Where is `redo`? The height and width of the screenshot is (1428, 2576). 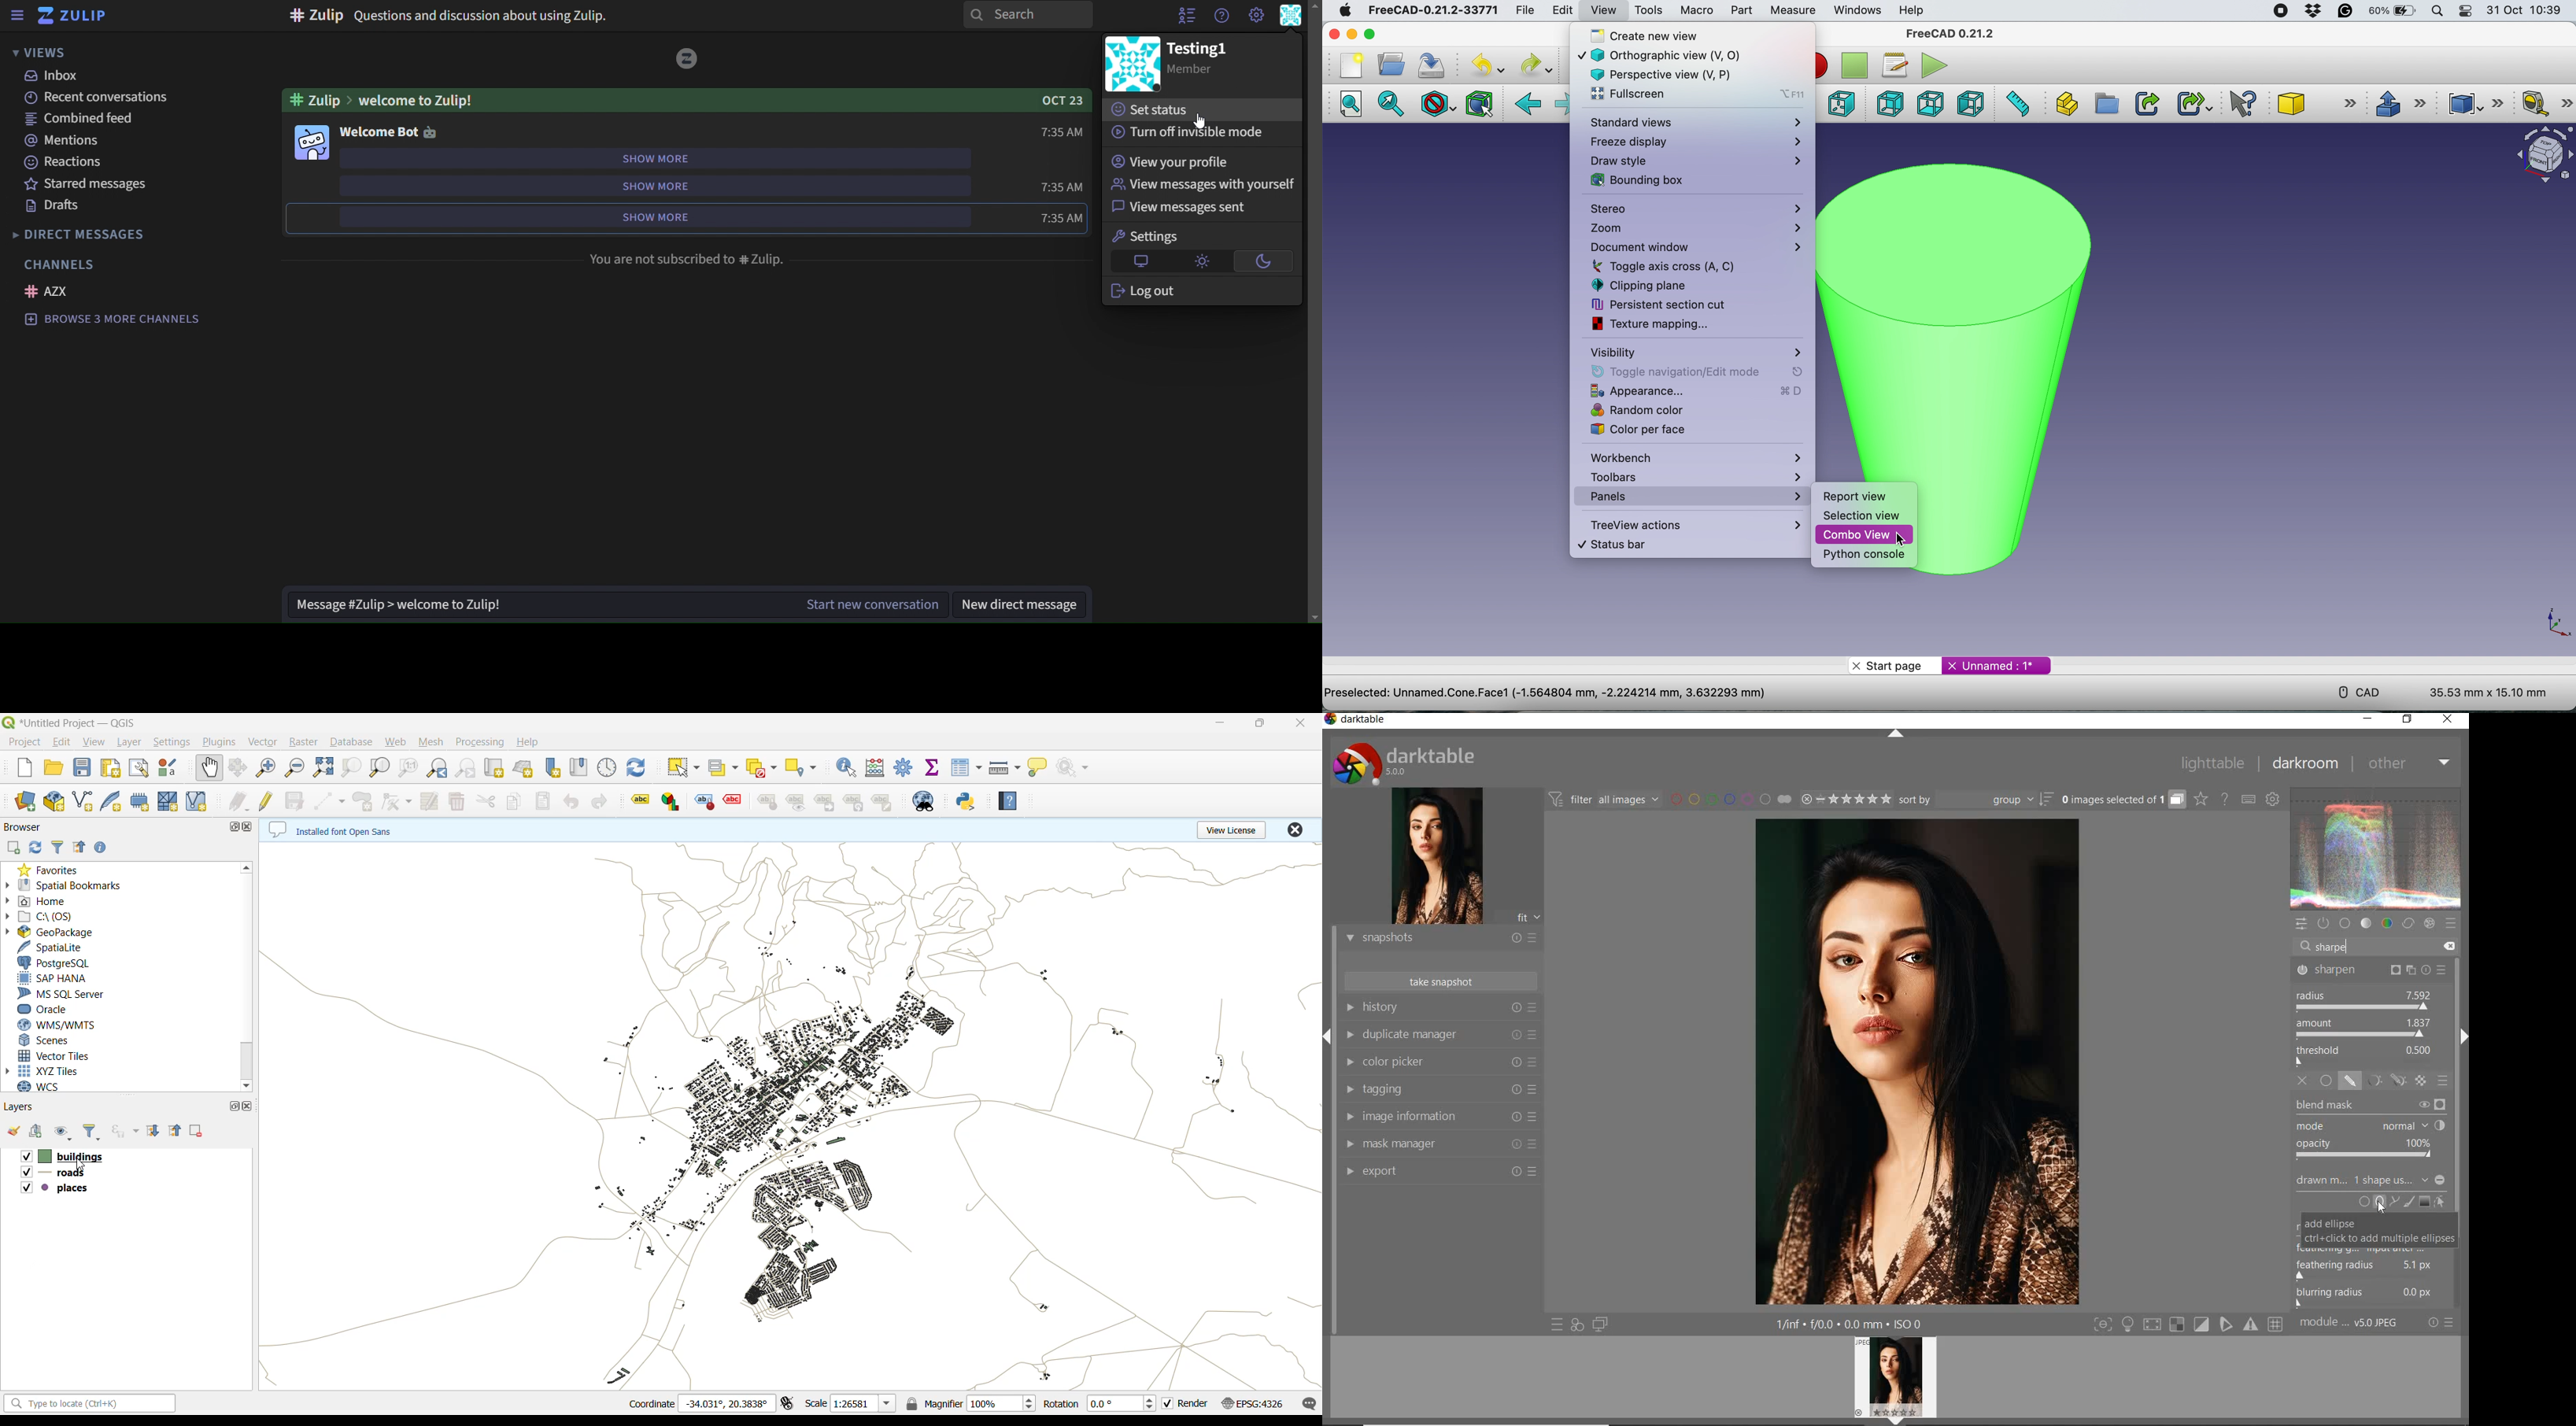
redo is located at coordinates (603, 801).